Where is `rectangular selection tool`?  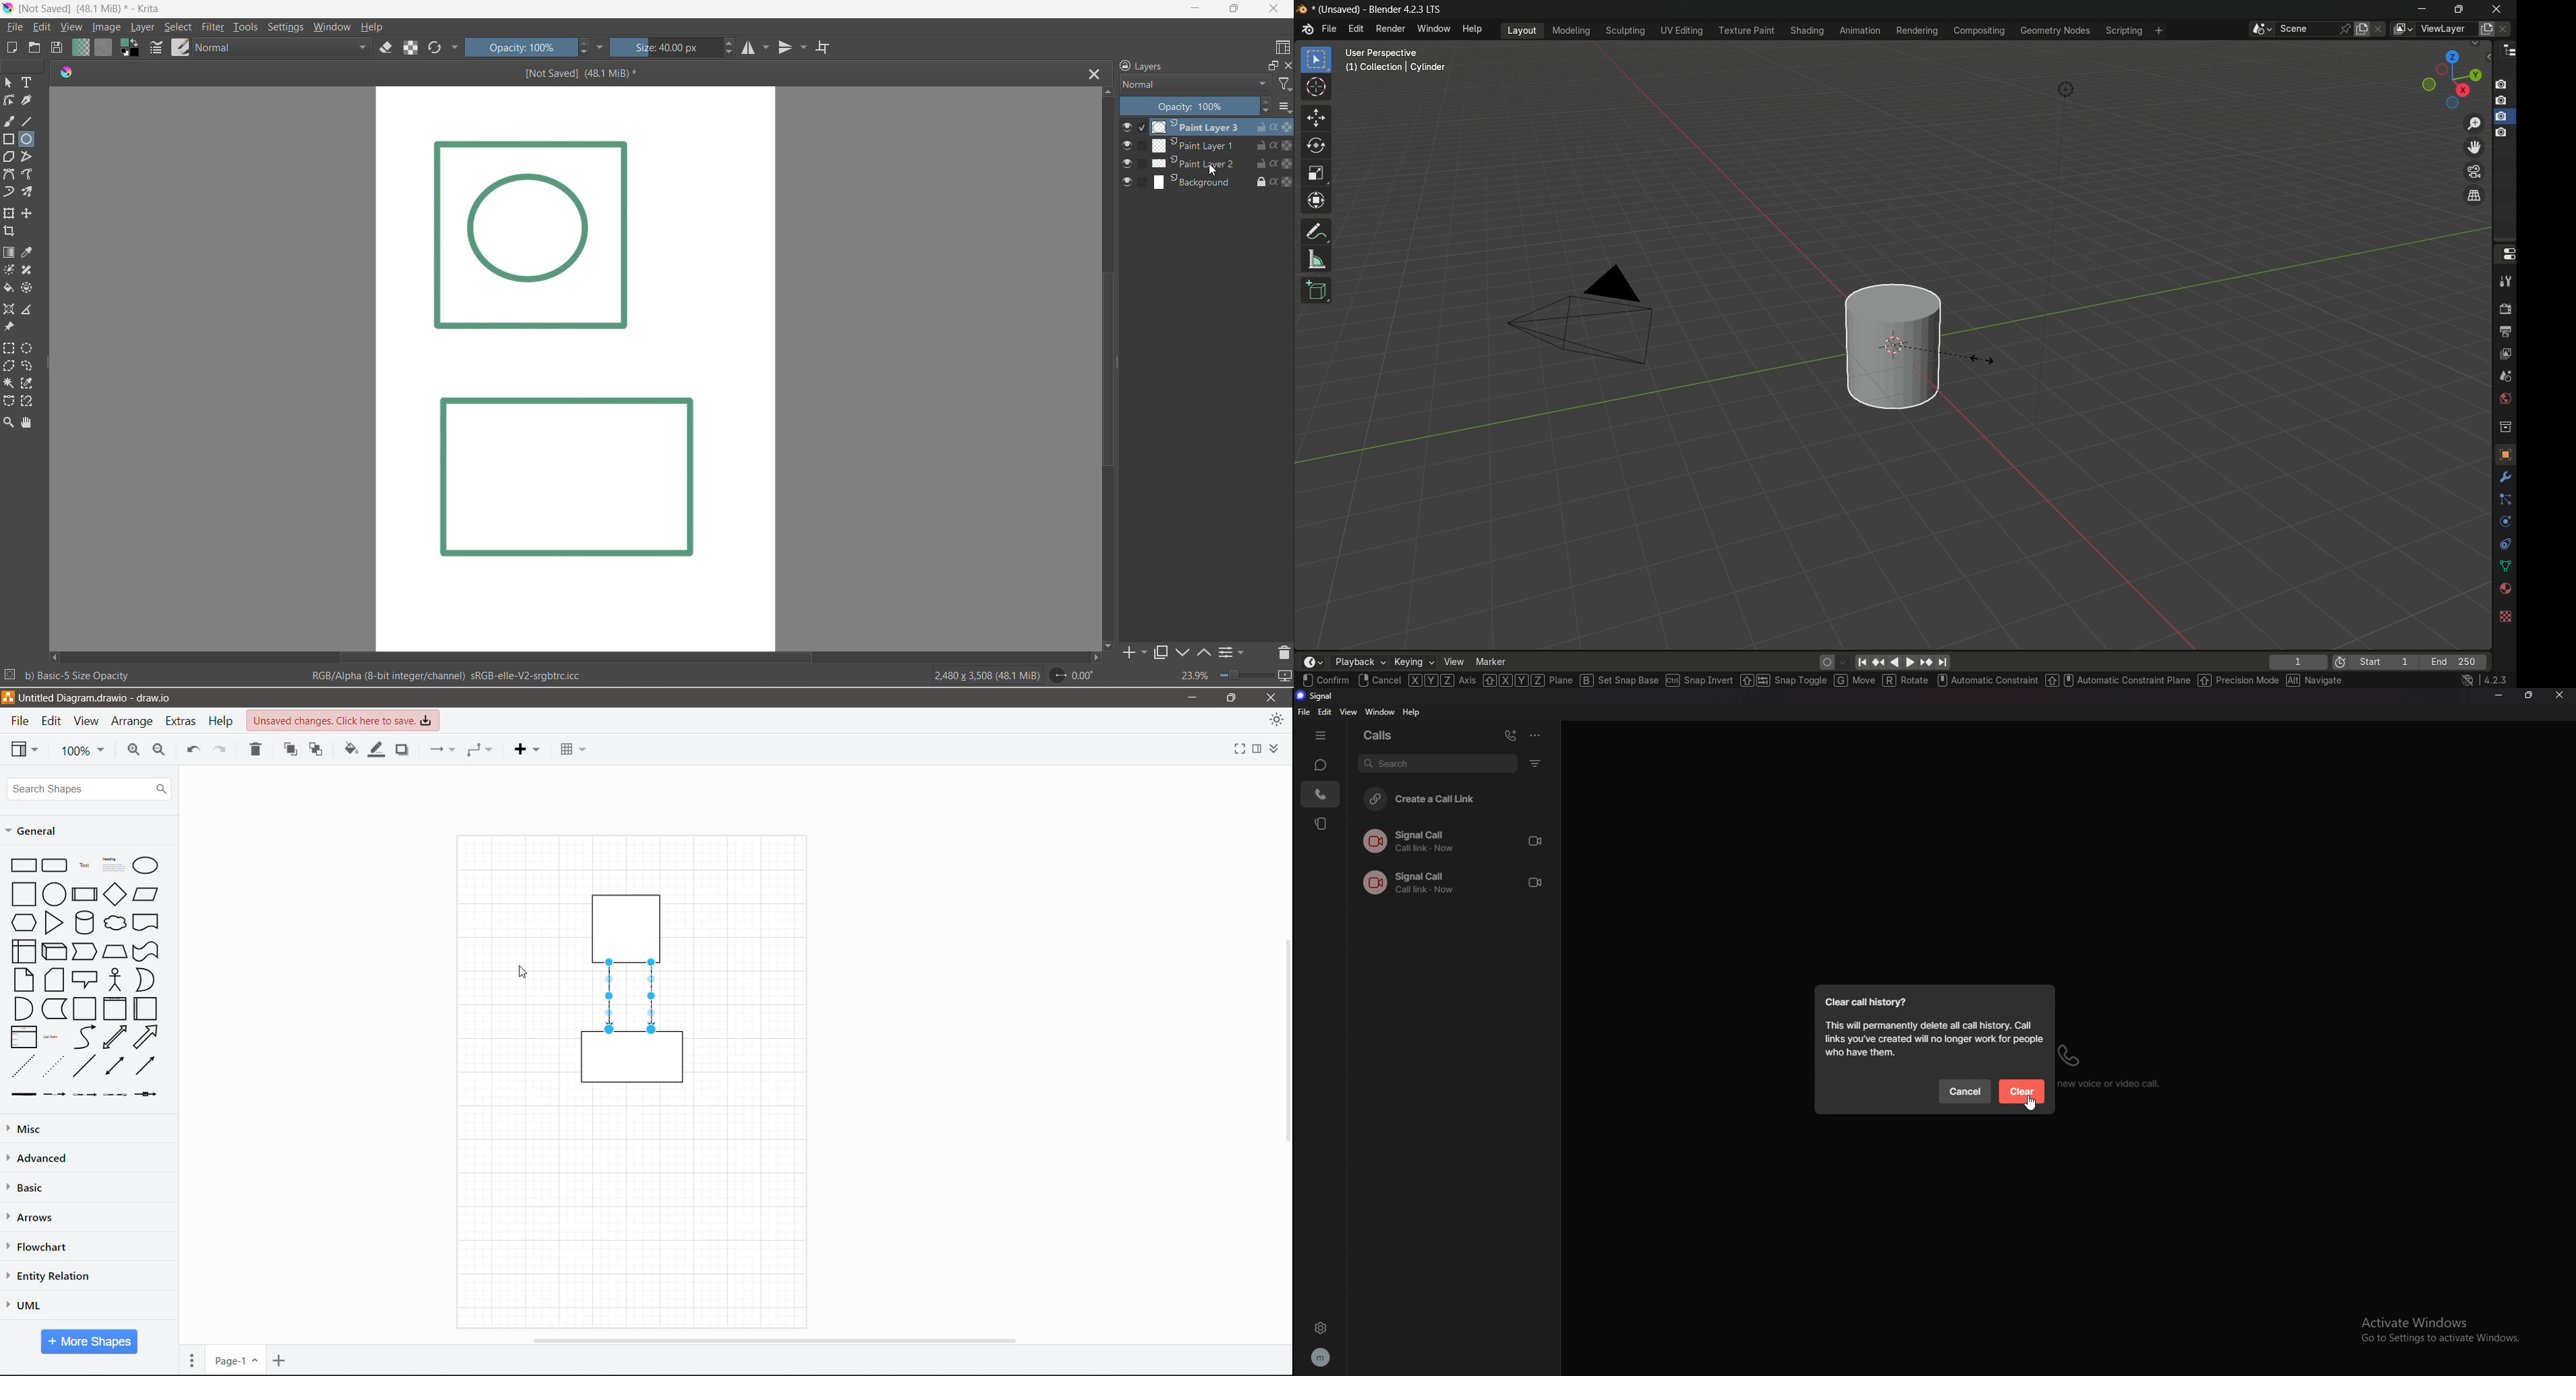
rectangular selection tool is located at coordinates (9, 349).